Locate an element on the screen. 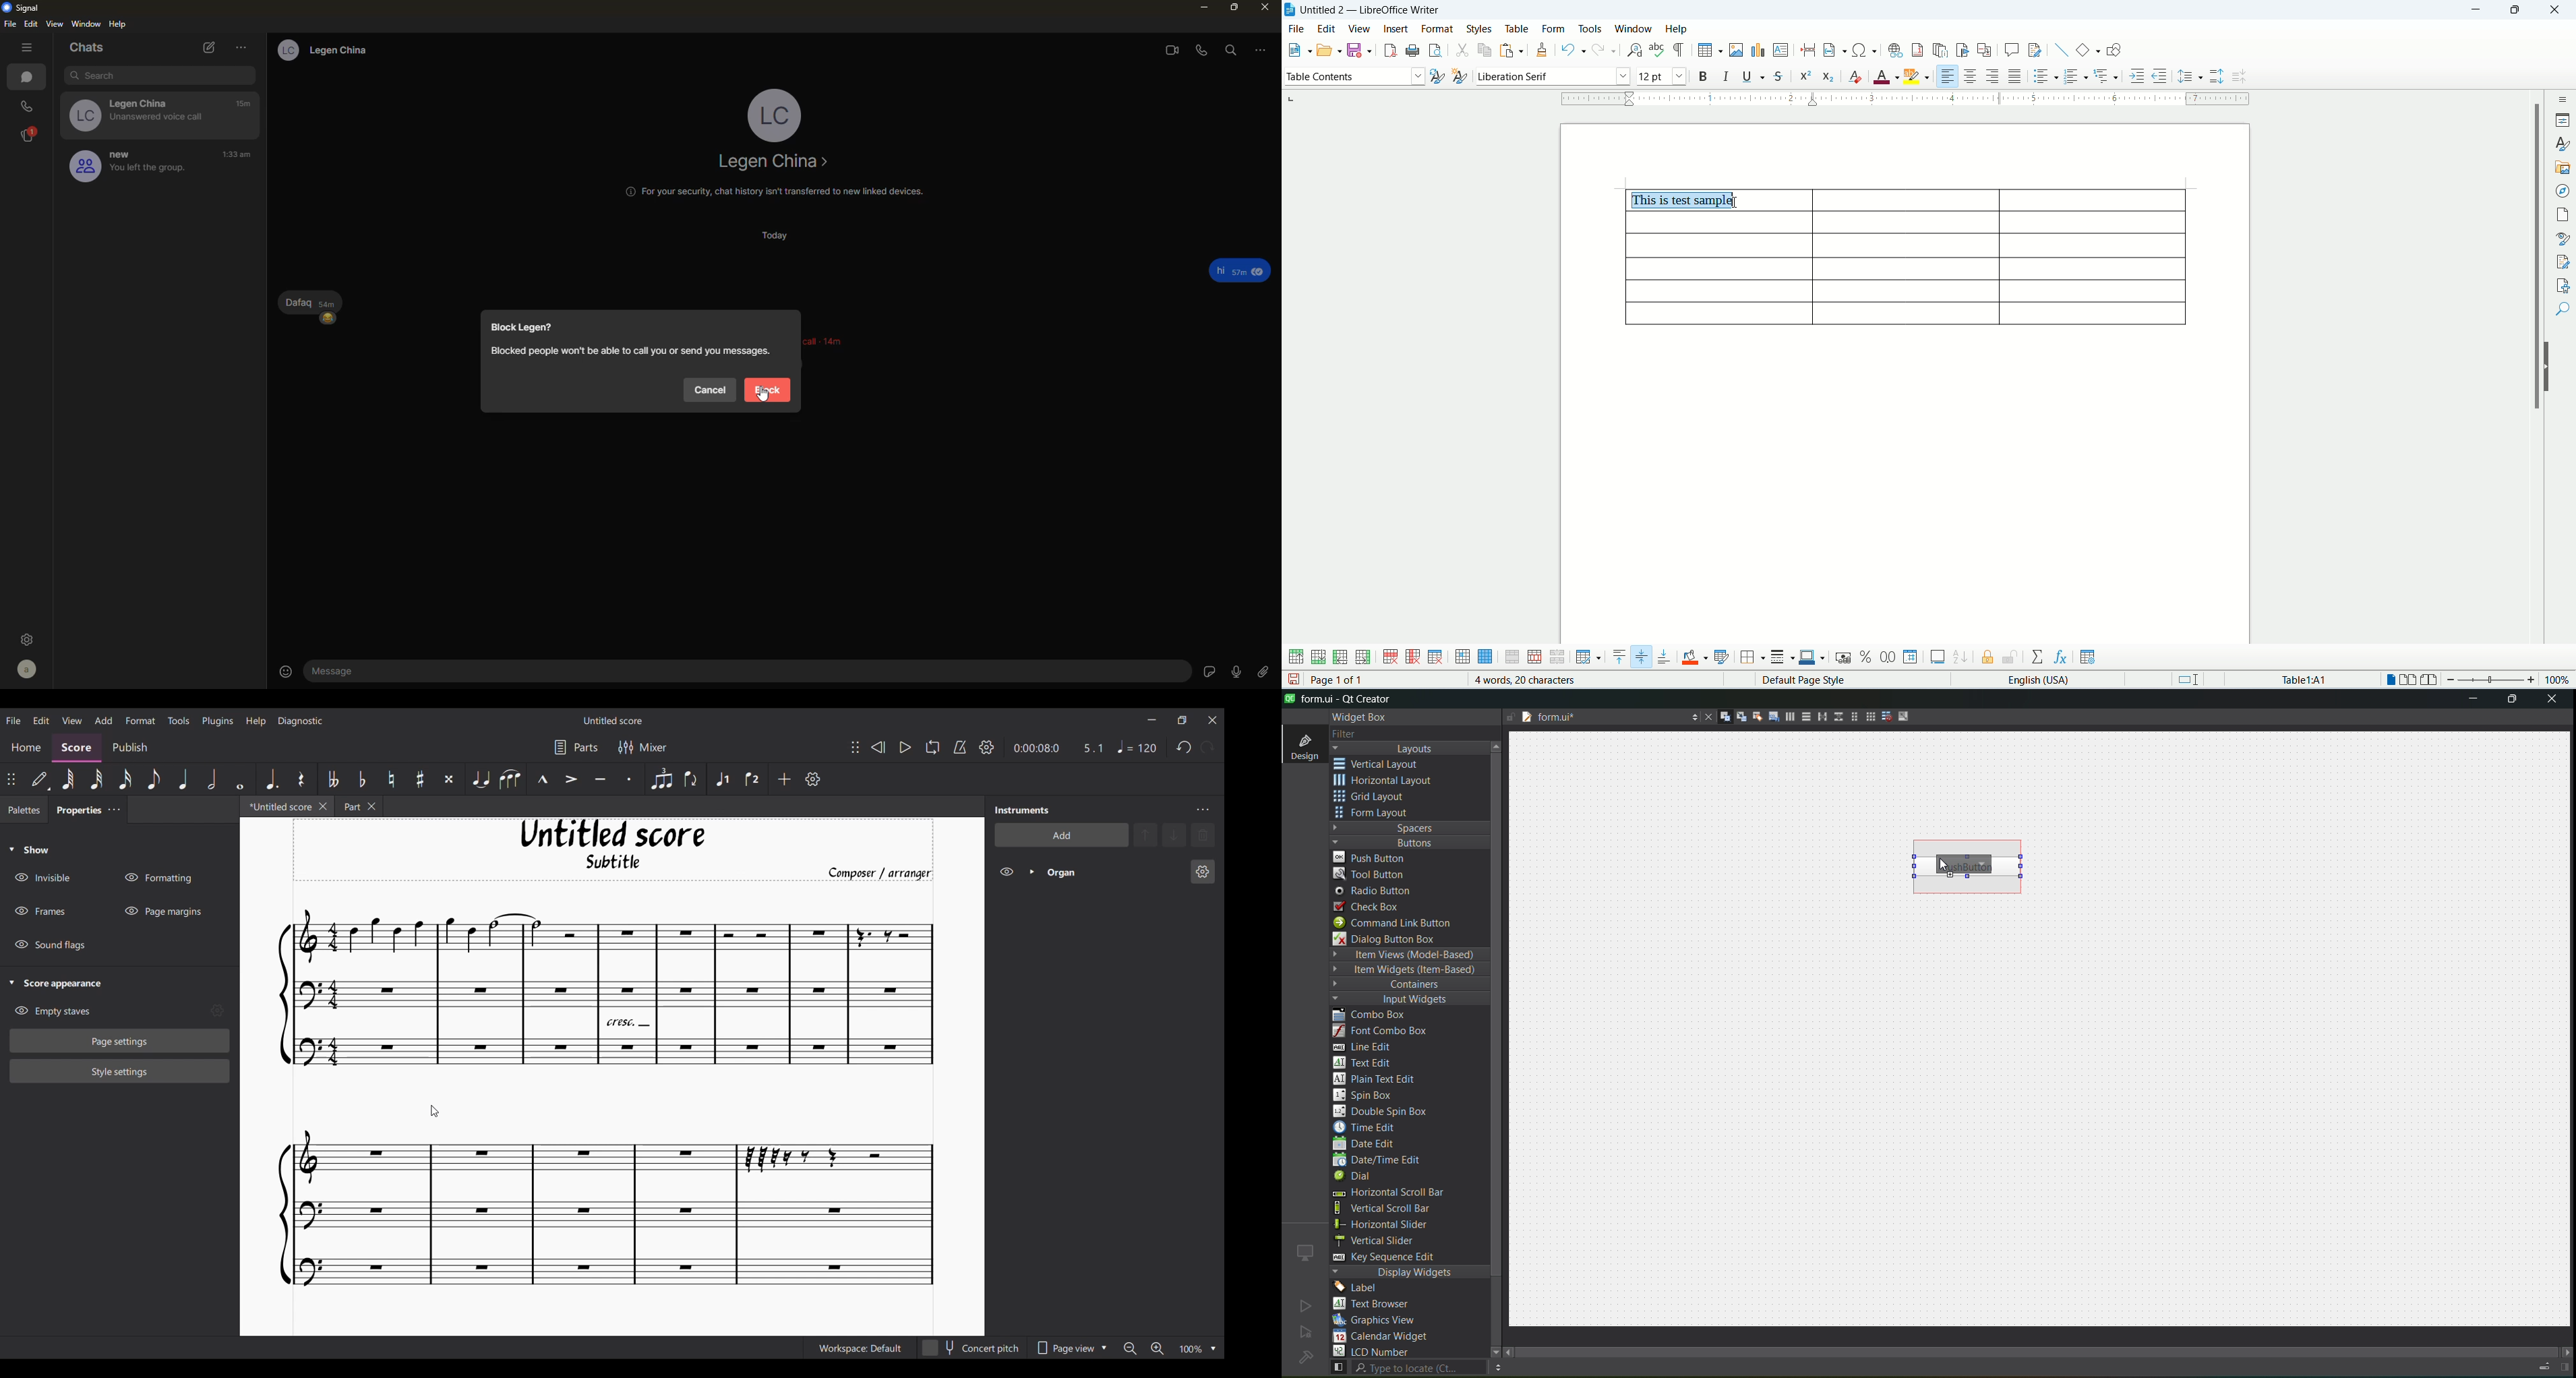 Image resolution: width=2576 pixels, height=1400 pixels. Current zoom factor is located at coordinates (1190, 1350).